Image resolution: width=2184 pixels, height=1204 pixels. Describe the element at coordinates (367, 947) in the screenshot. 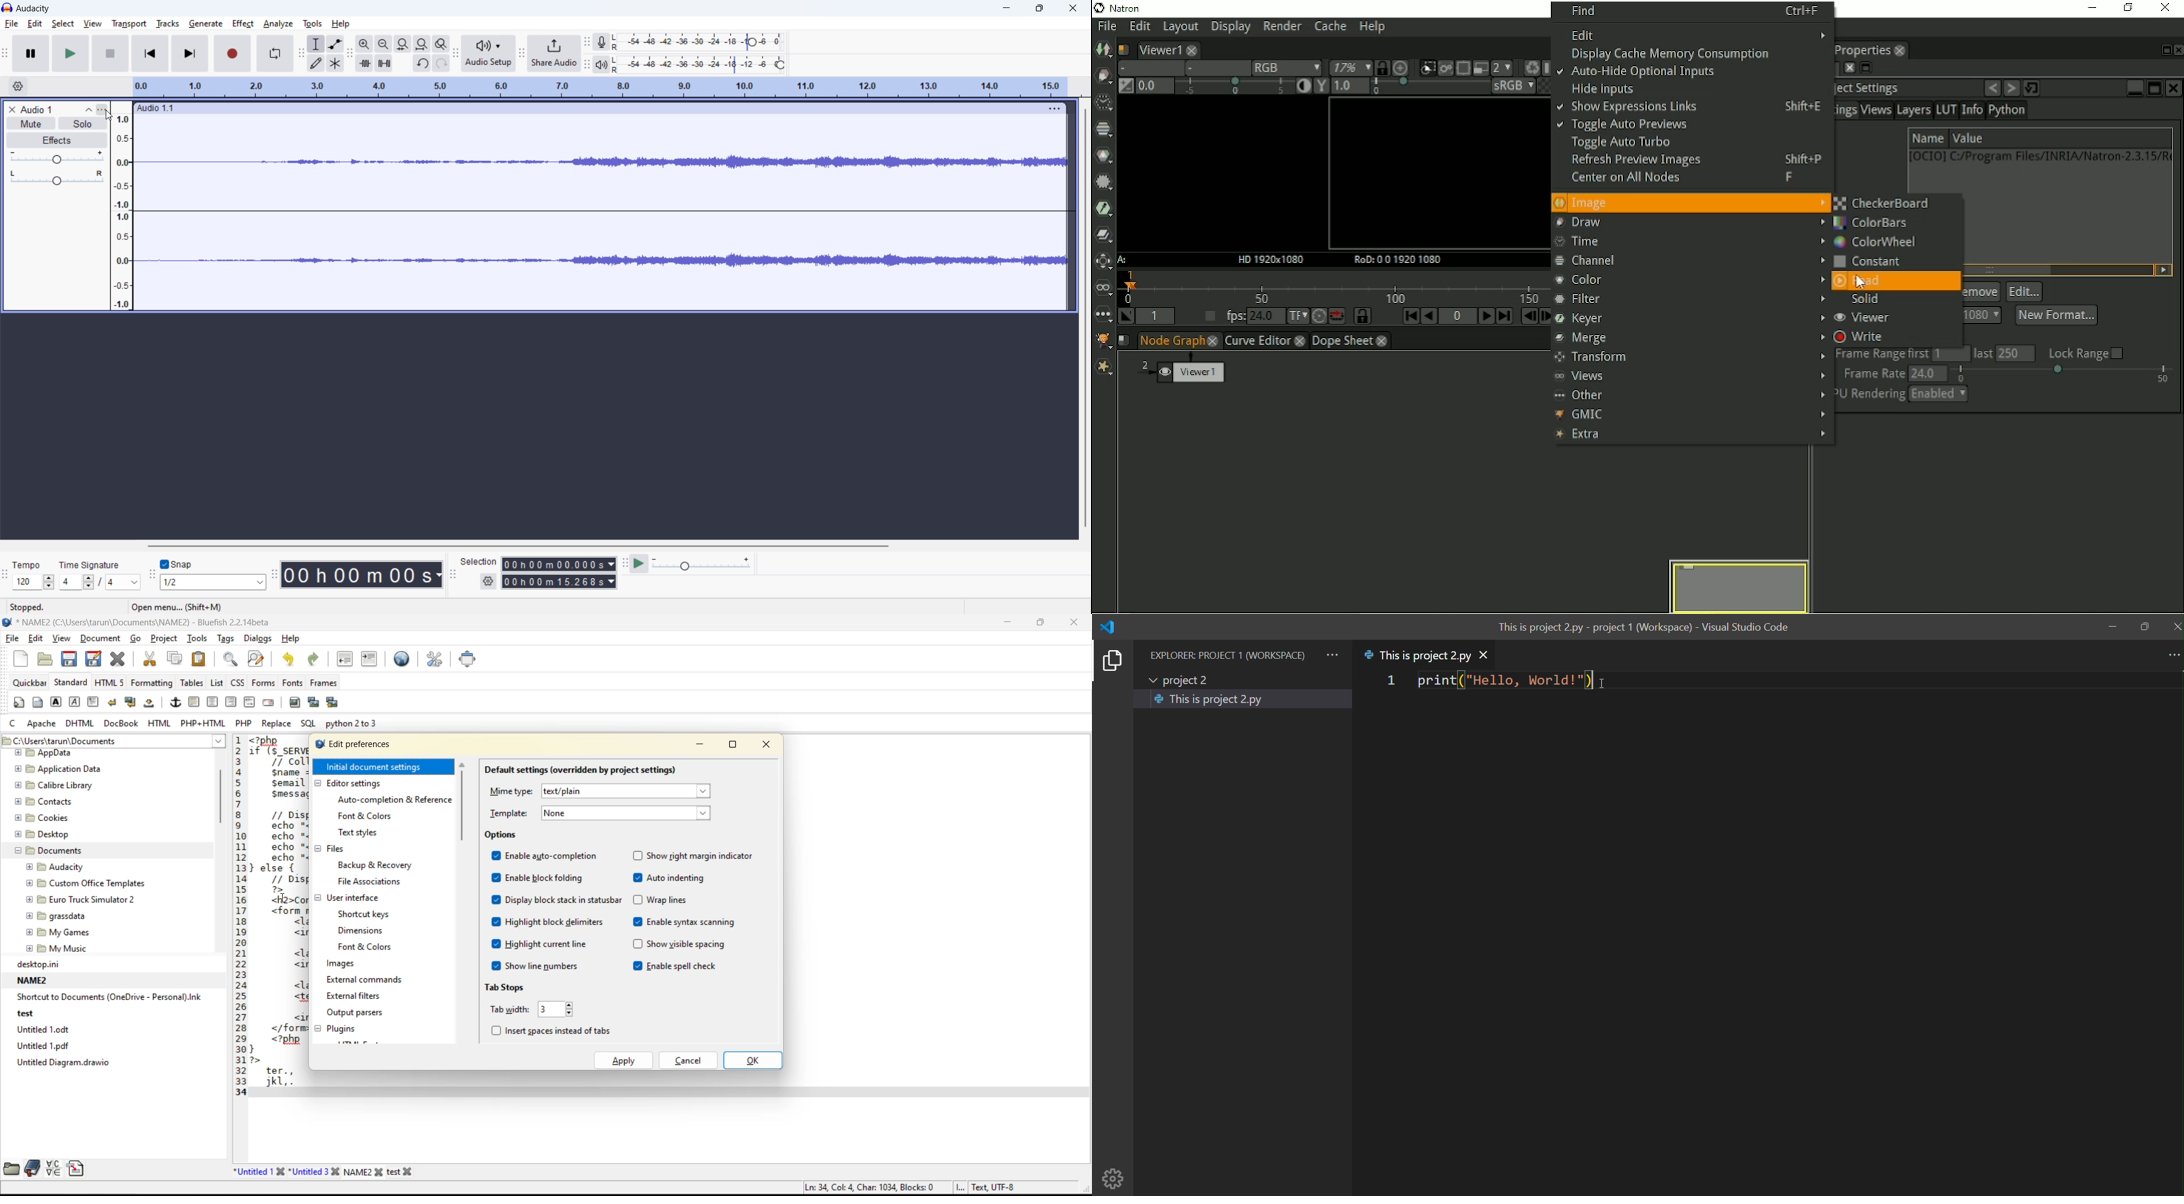

I see `font and colors` at that location.